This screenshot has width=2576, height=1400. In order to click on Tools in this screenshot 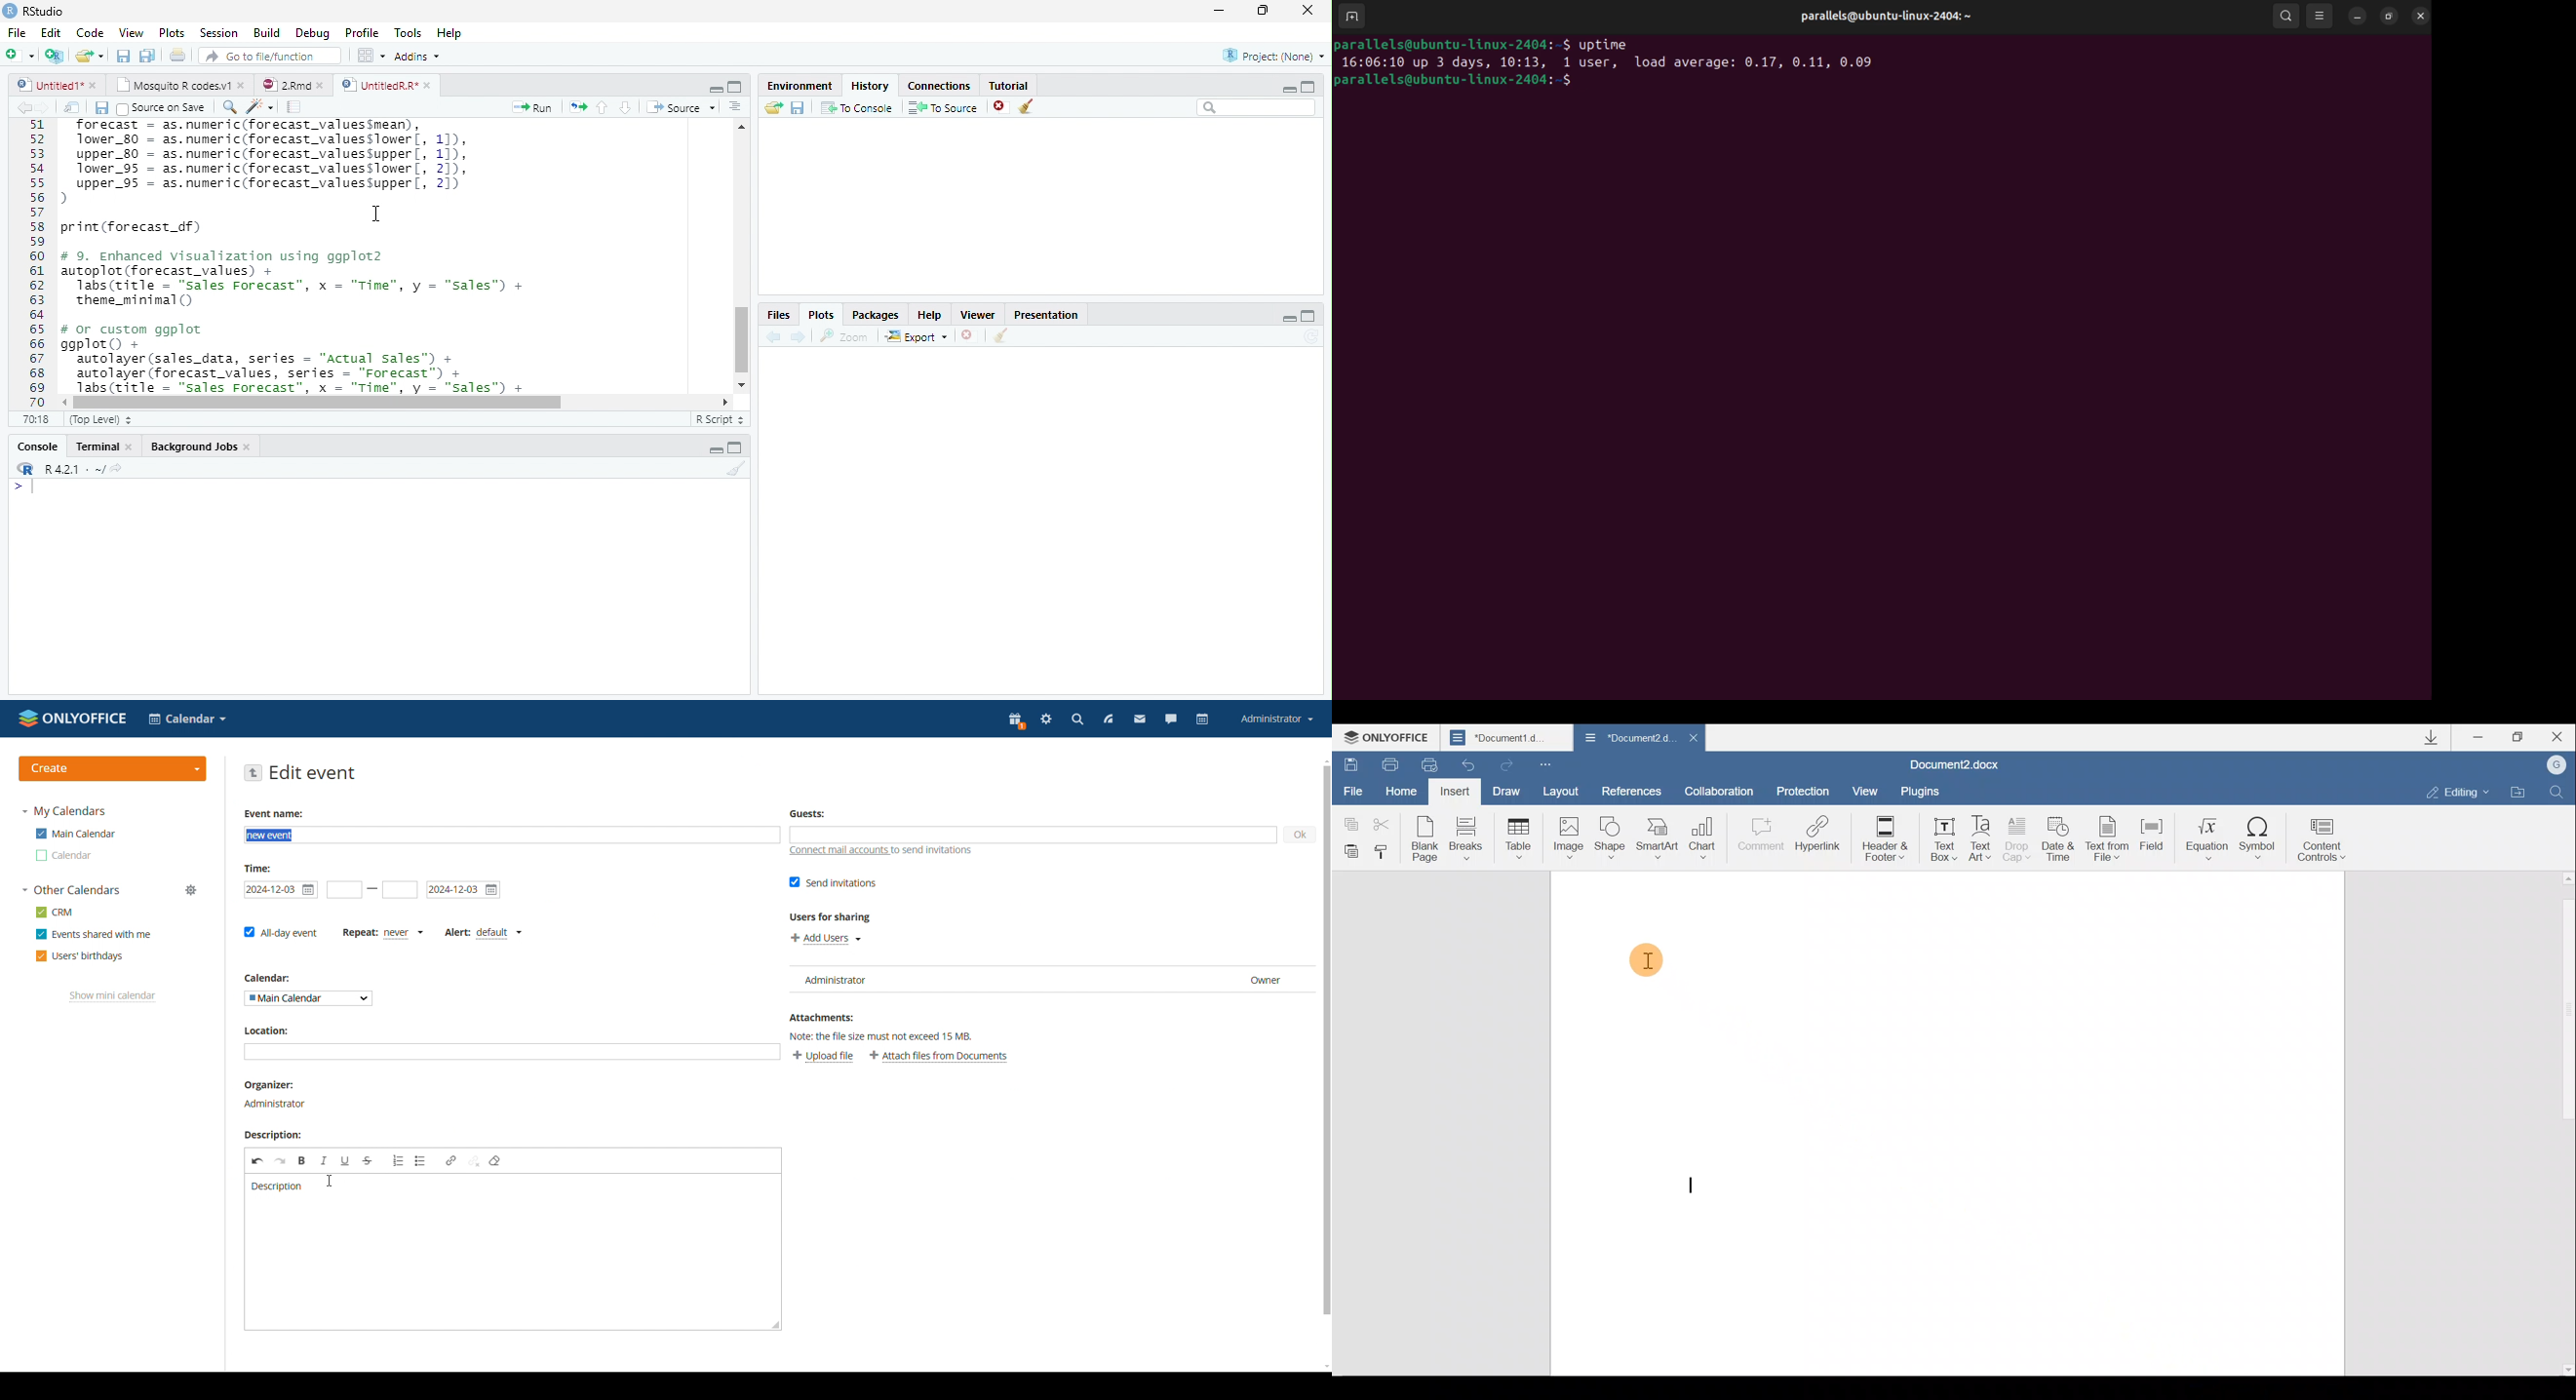, I will do `click(407, 32)`.